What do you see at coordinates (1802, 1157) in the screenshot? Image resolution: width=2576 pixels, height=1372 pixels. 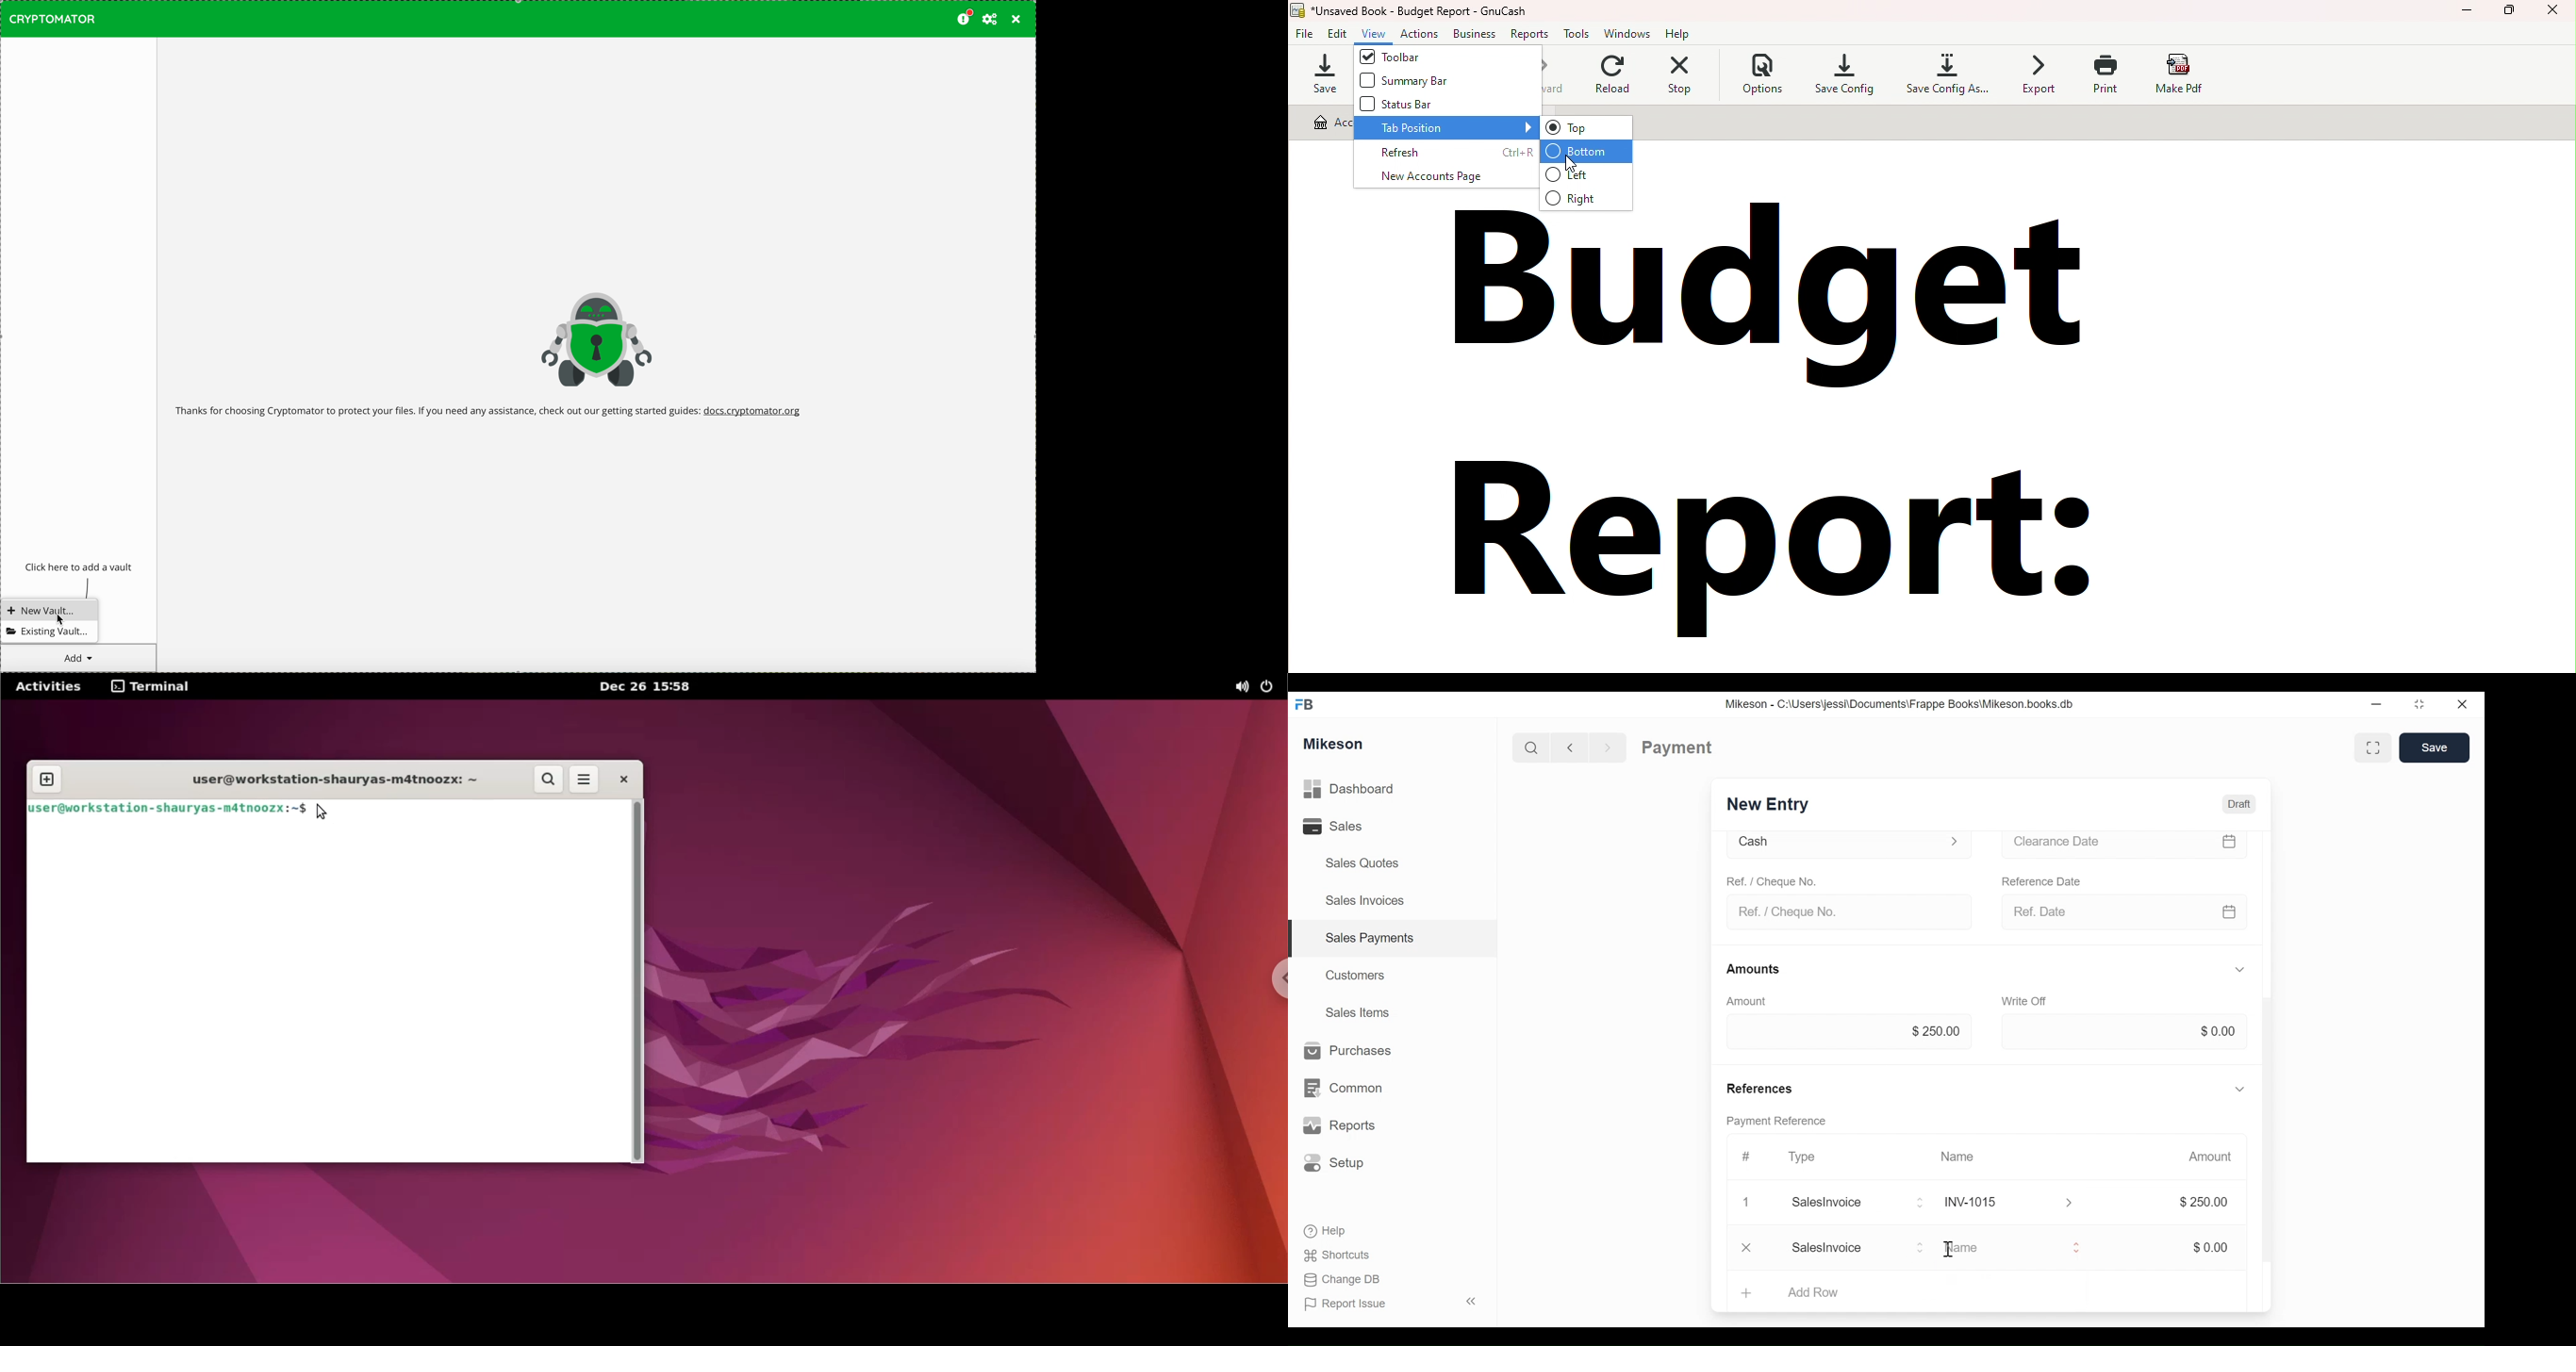 I see `Type` at bounding box center [1802, 1157].